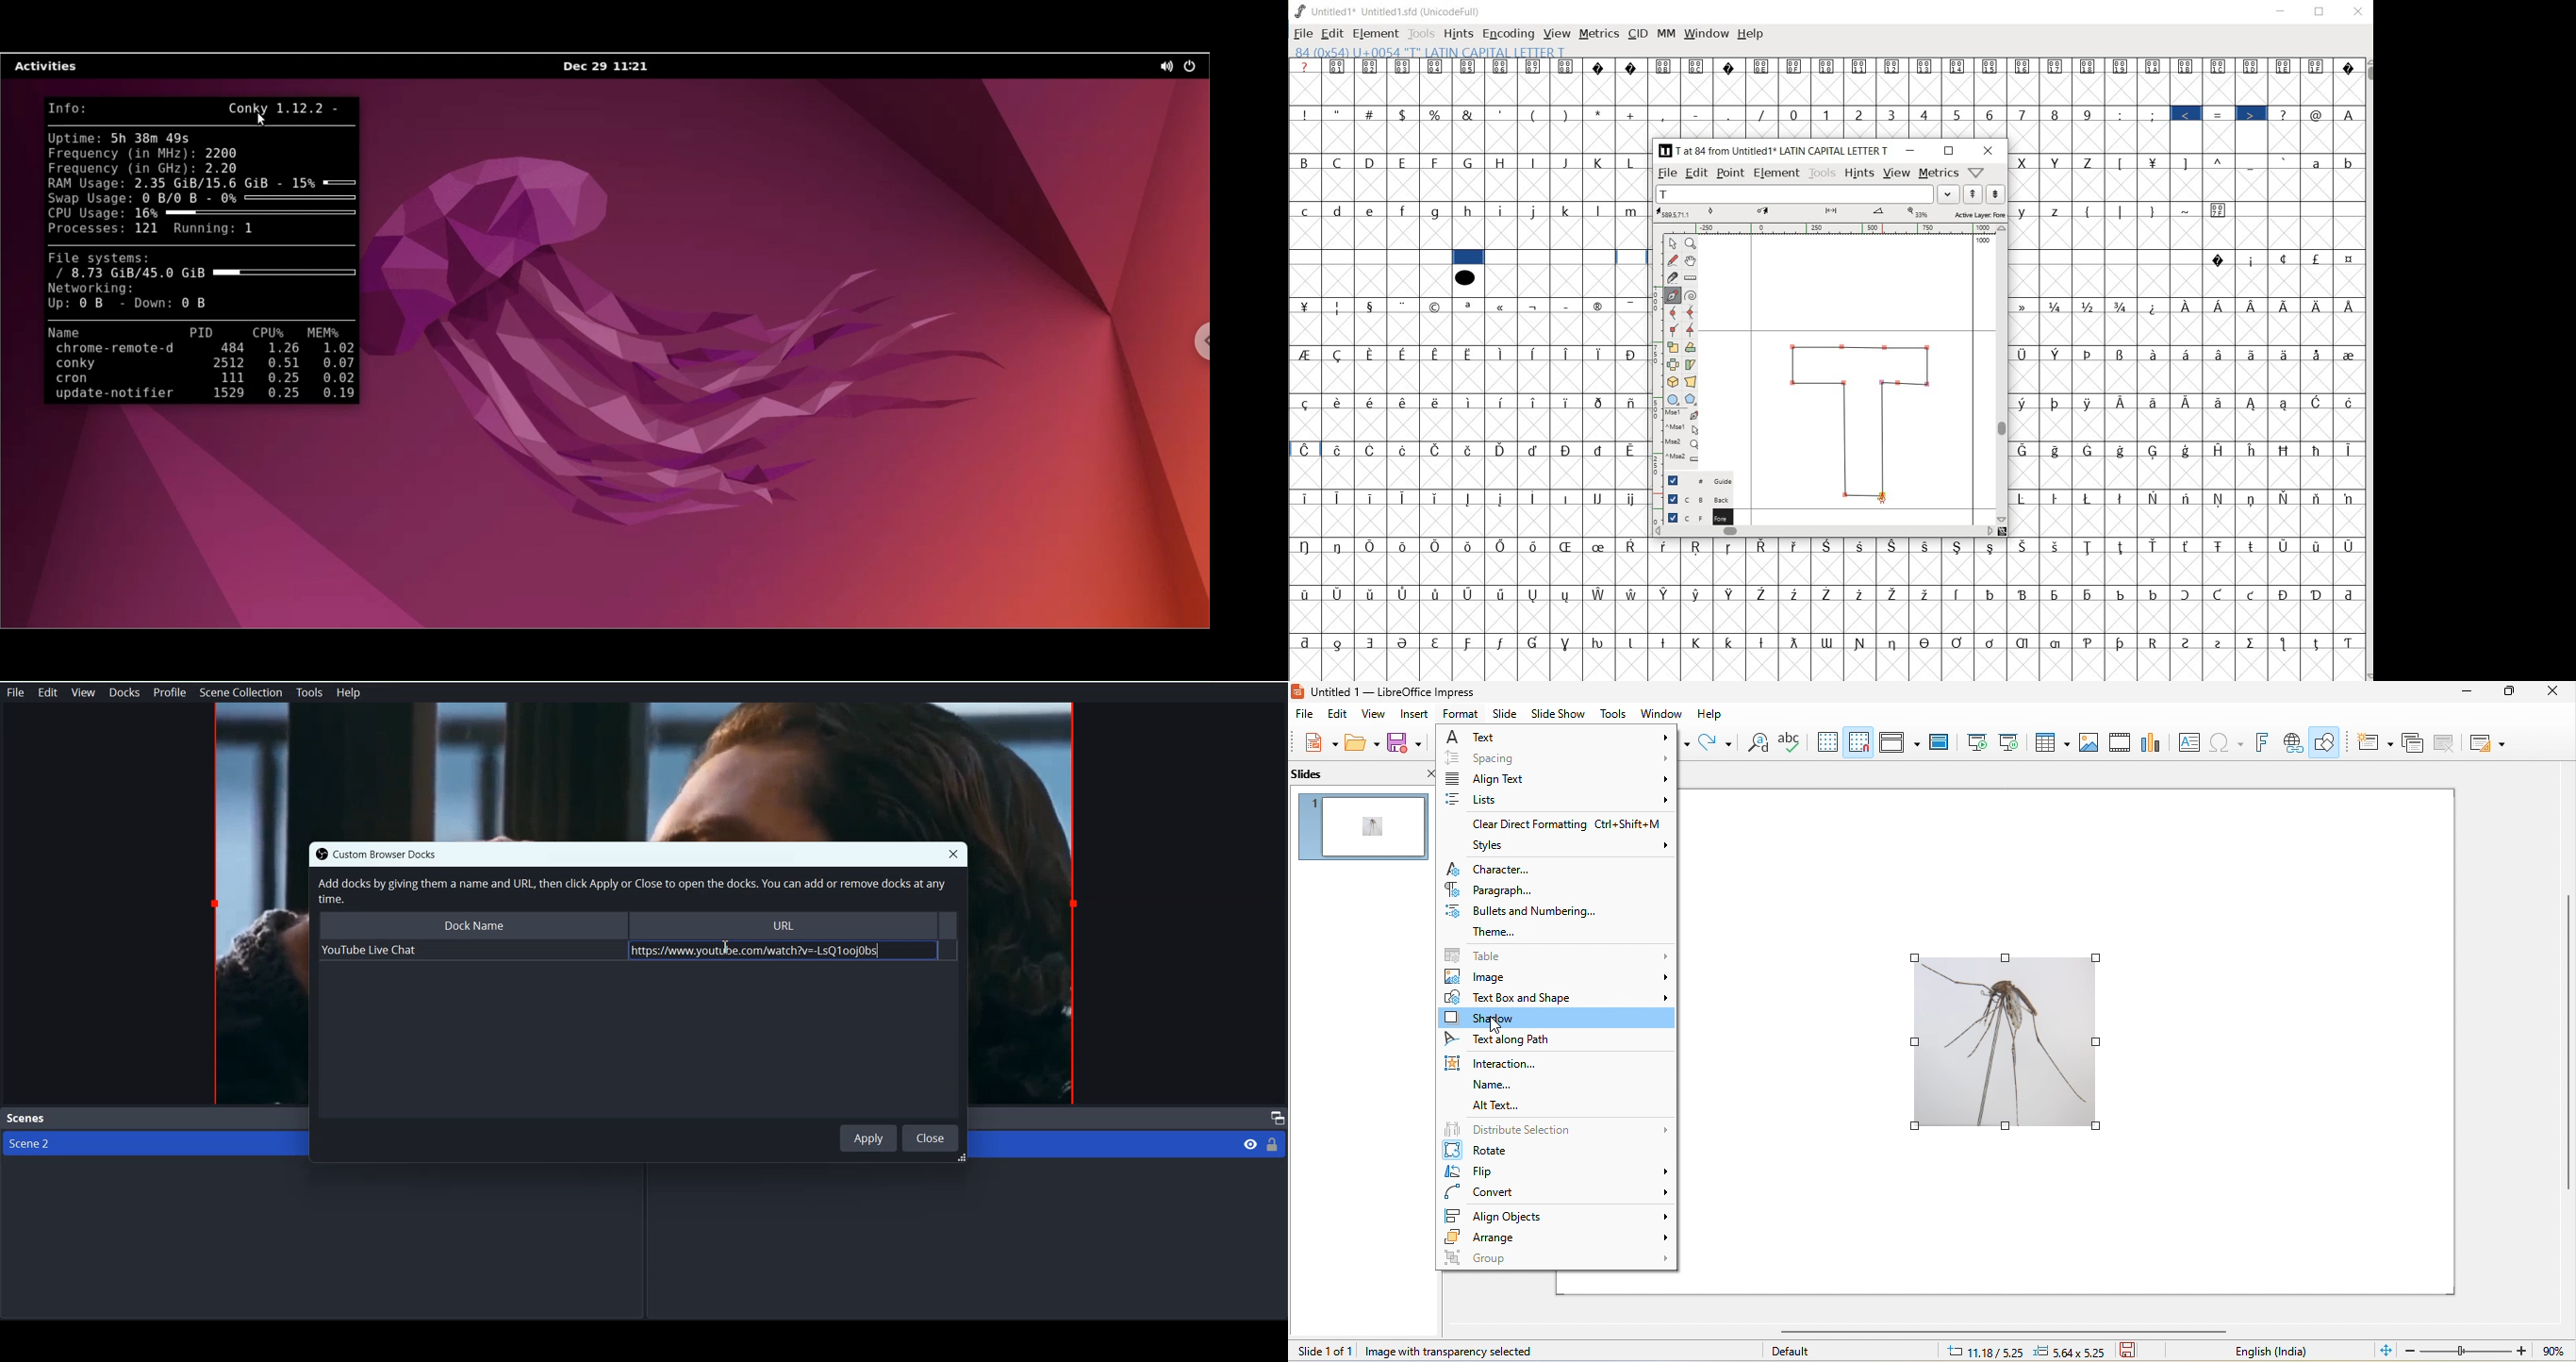  Describe the element at coordinates (1673, 331) in the screenshot. I see `corner` at that location.